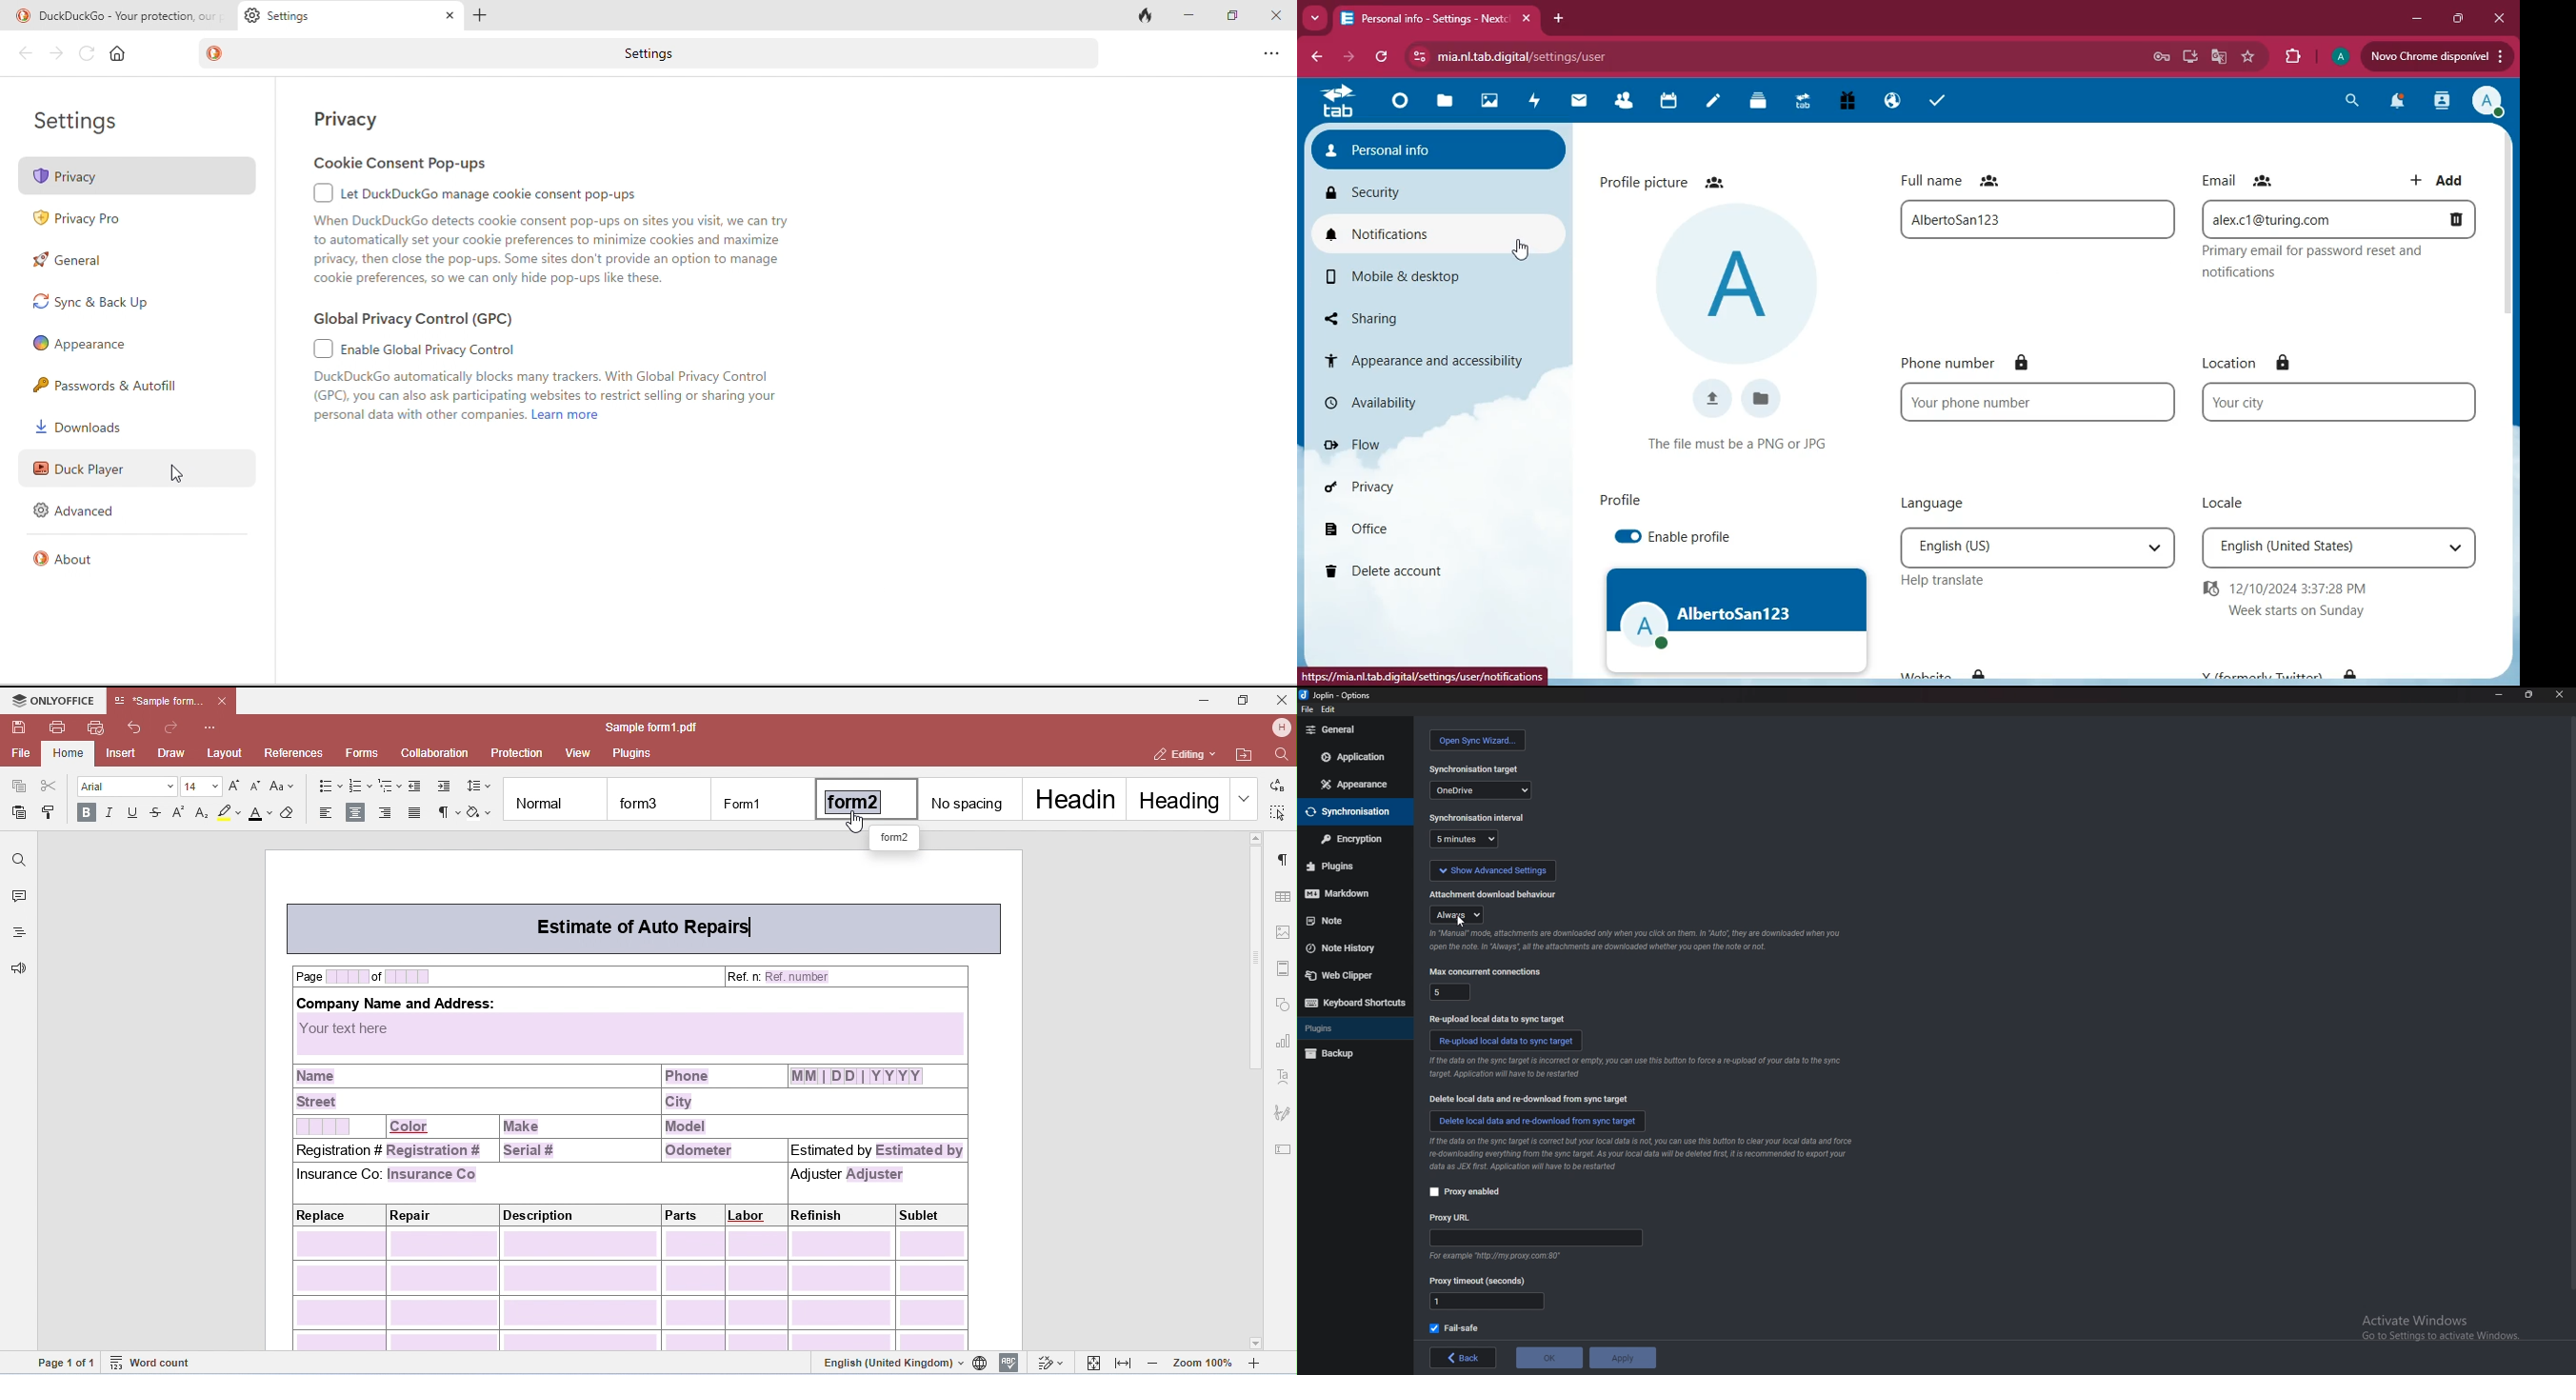 The width and height of the screenshot is (2576, 1400). Describe the element at coordinates (1464, 839) in the screenshot. I see `duration` at that location.